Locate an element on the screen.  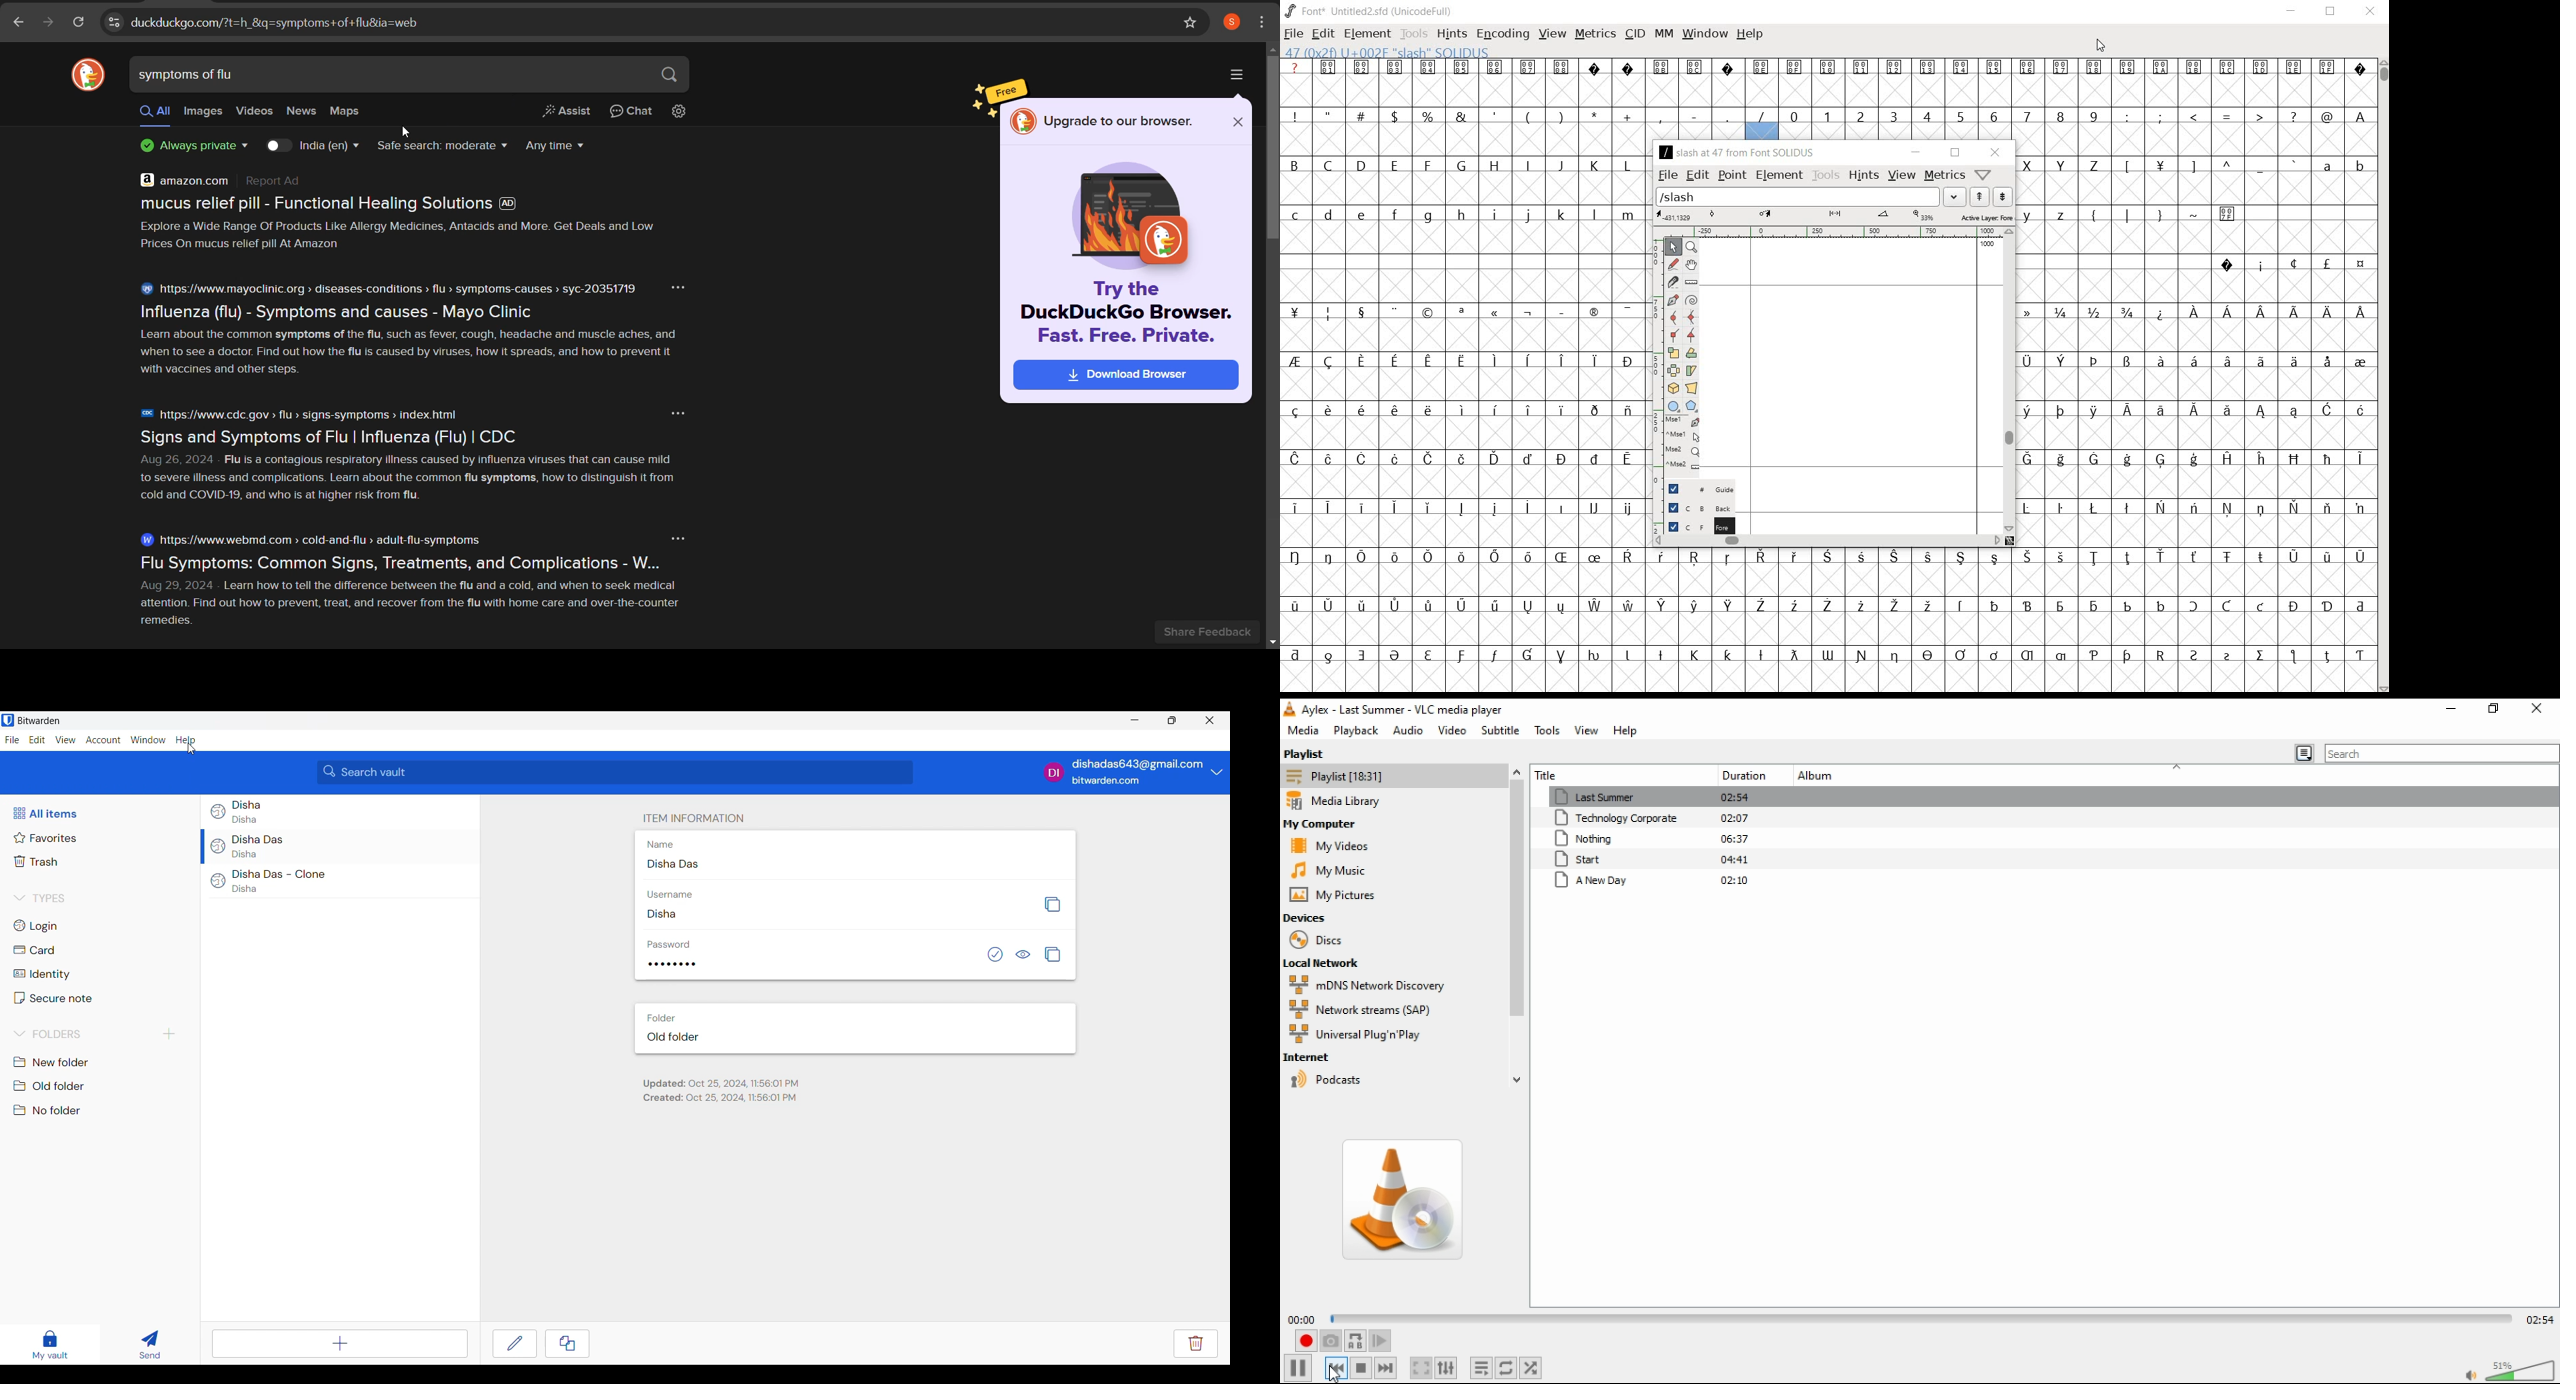
foreground is located at coordinates (1695, 525).